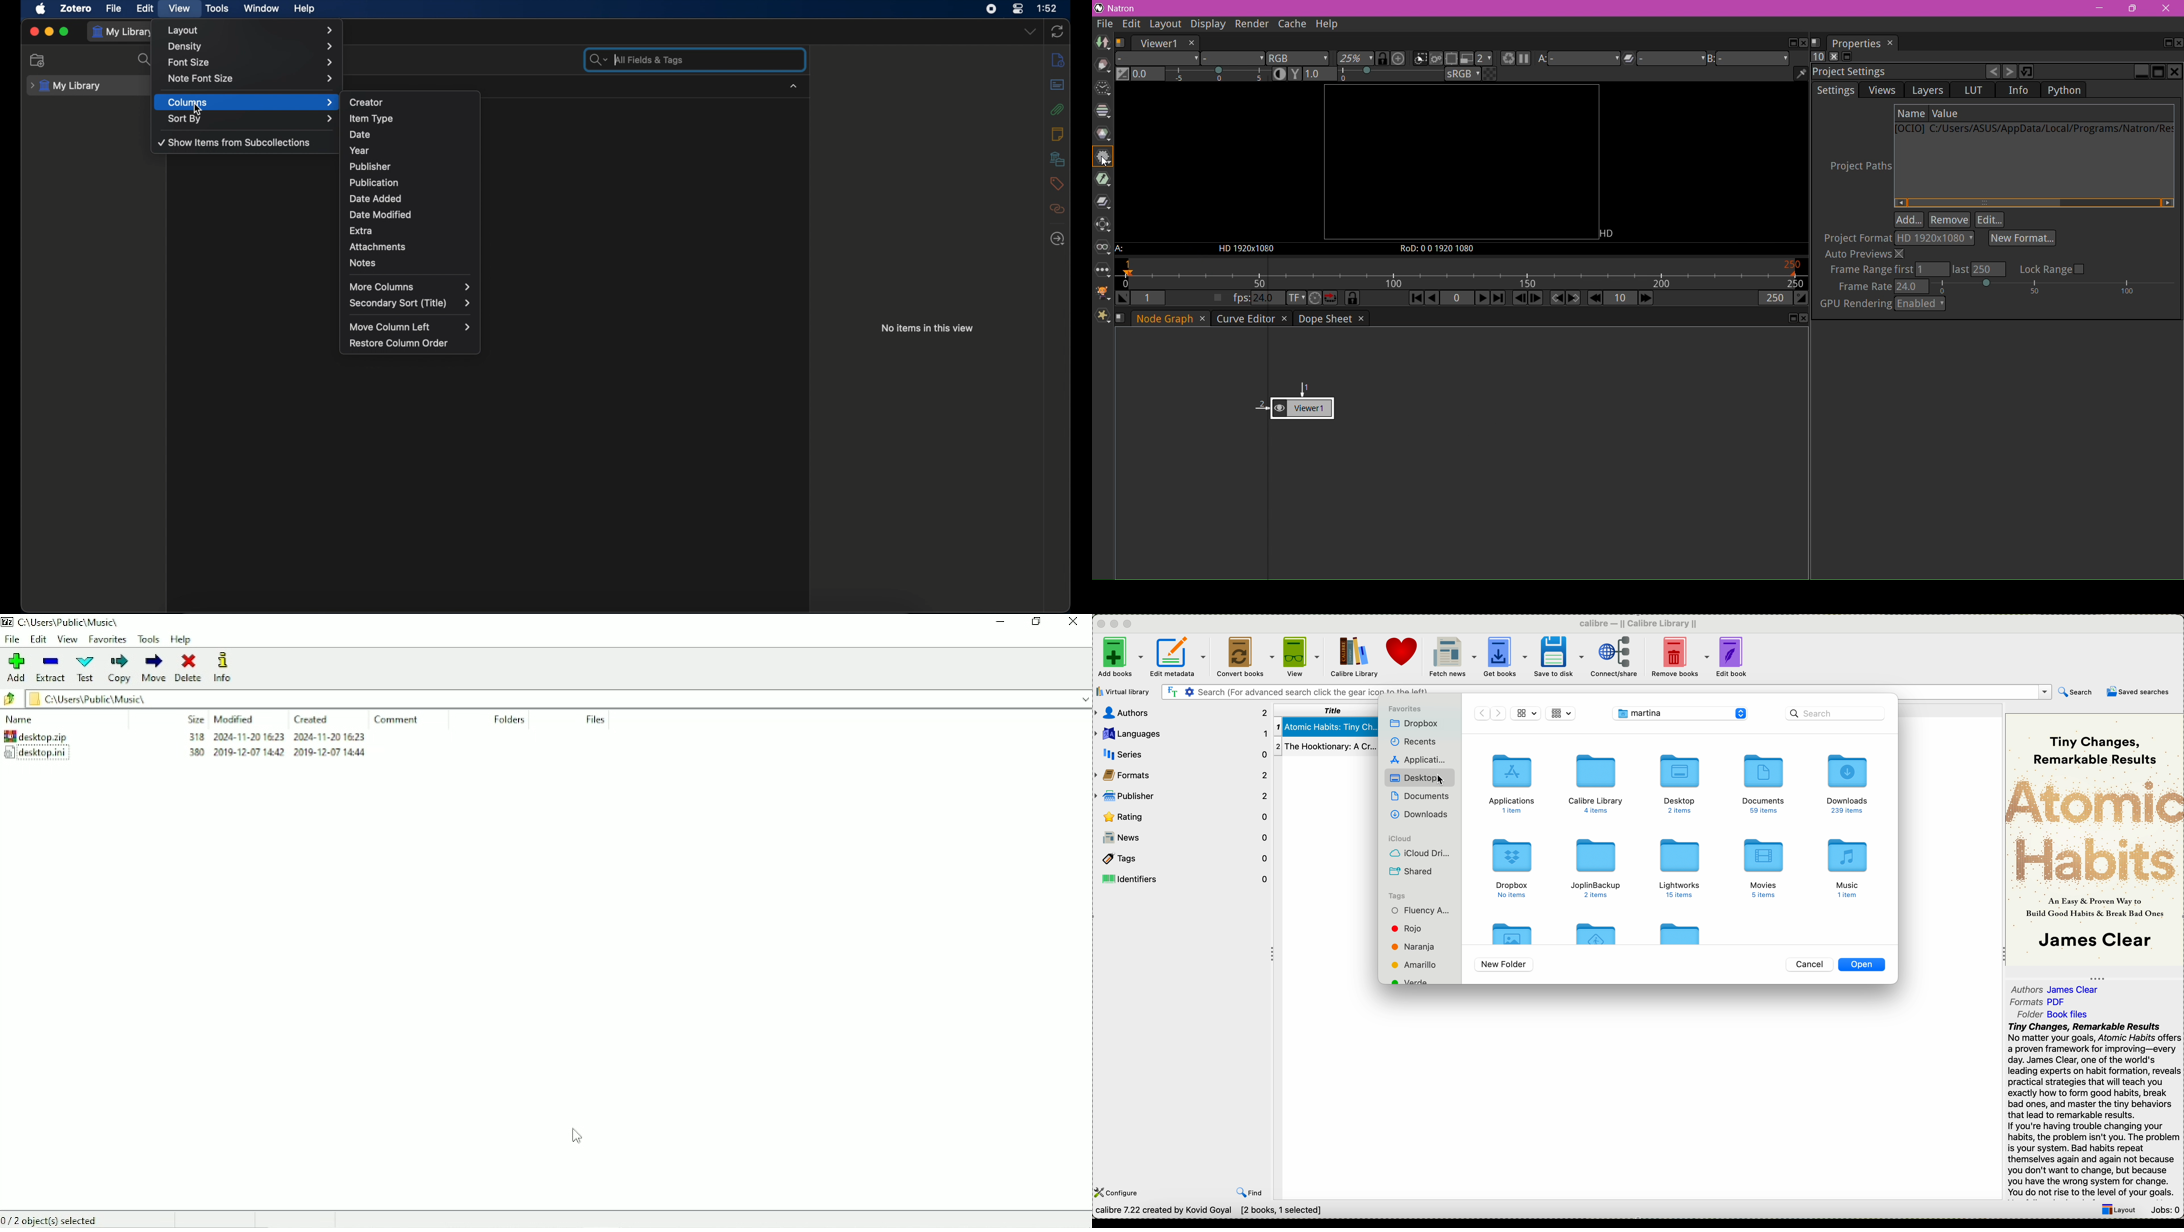  Describe the element at coordinates (251, 47) in the screenshot. I see `density` at that location.